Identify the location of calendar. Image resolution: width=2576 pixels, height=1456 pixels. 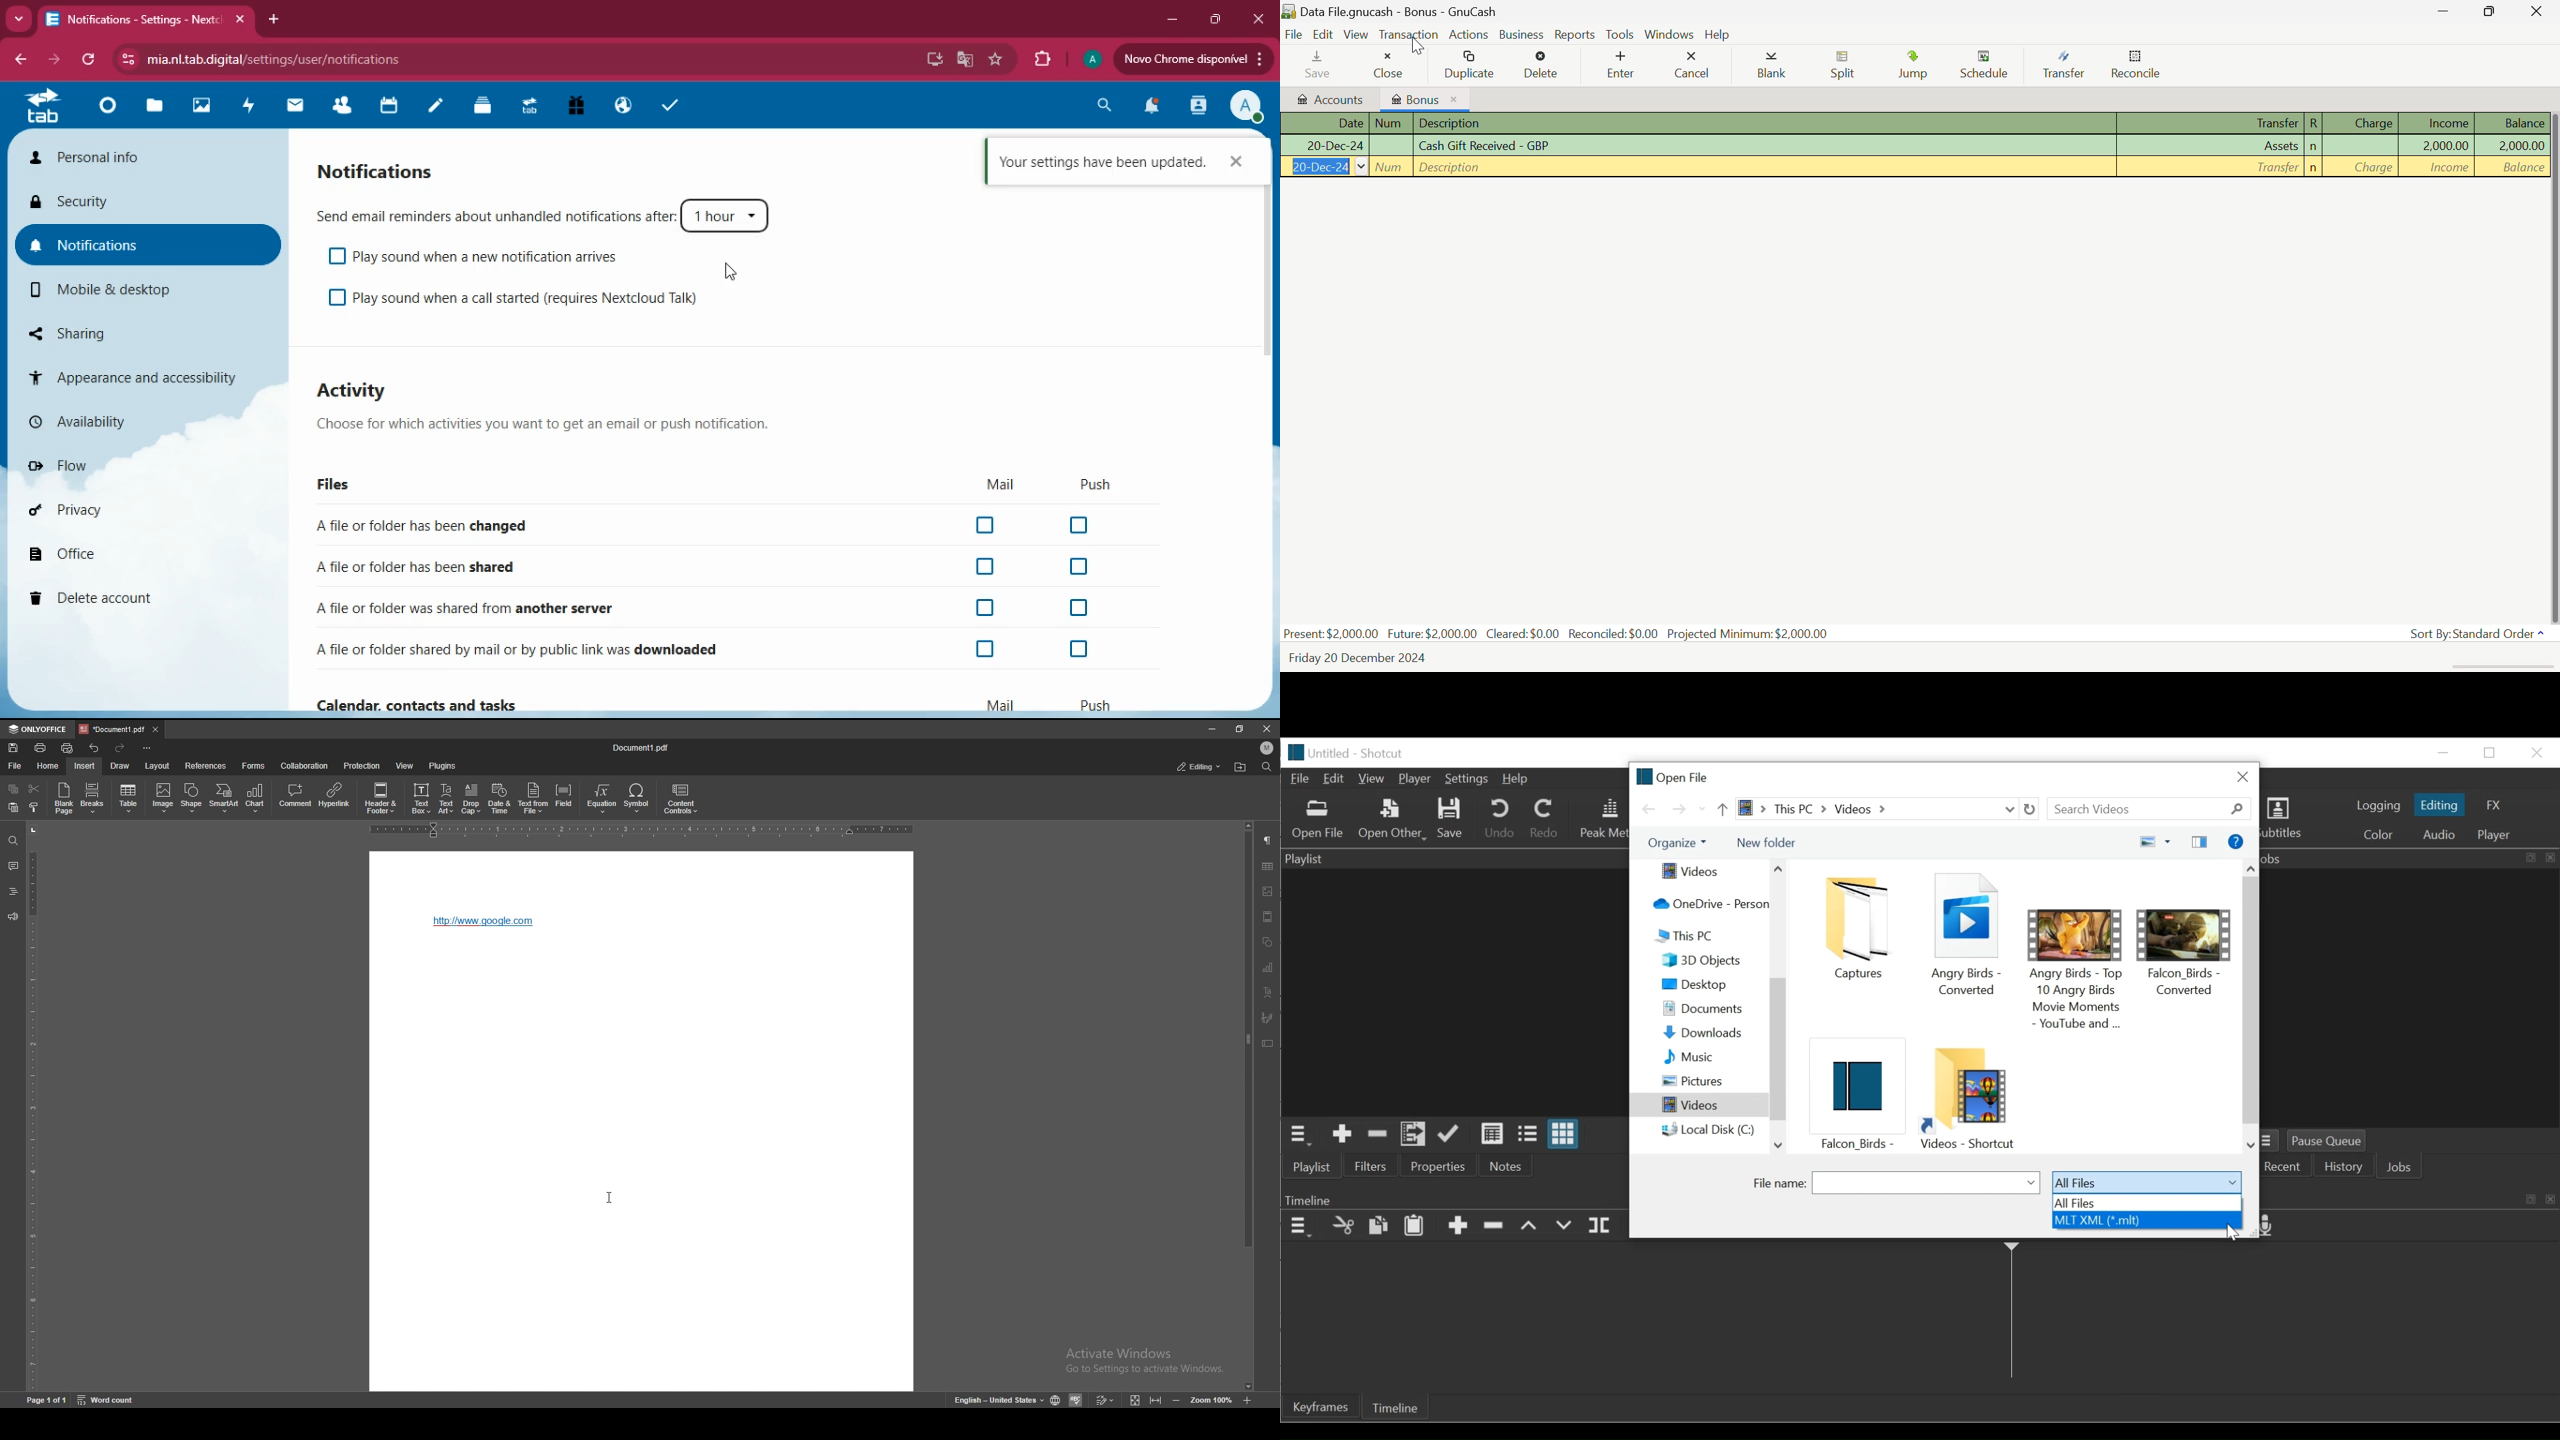
(390, 107).